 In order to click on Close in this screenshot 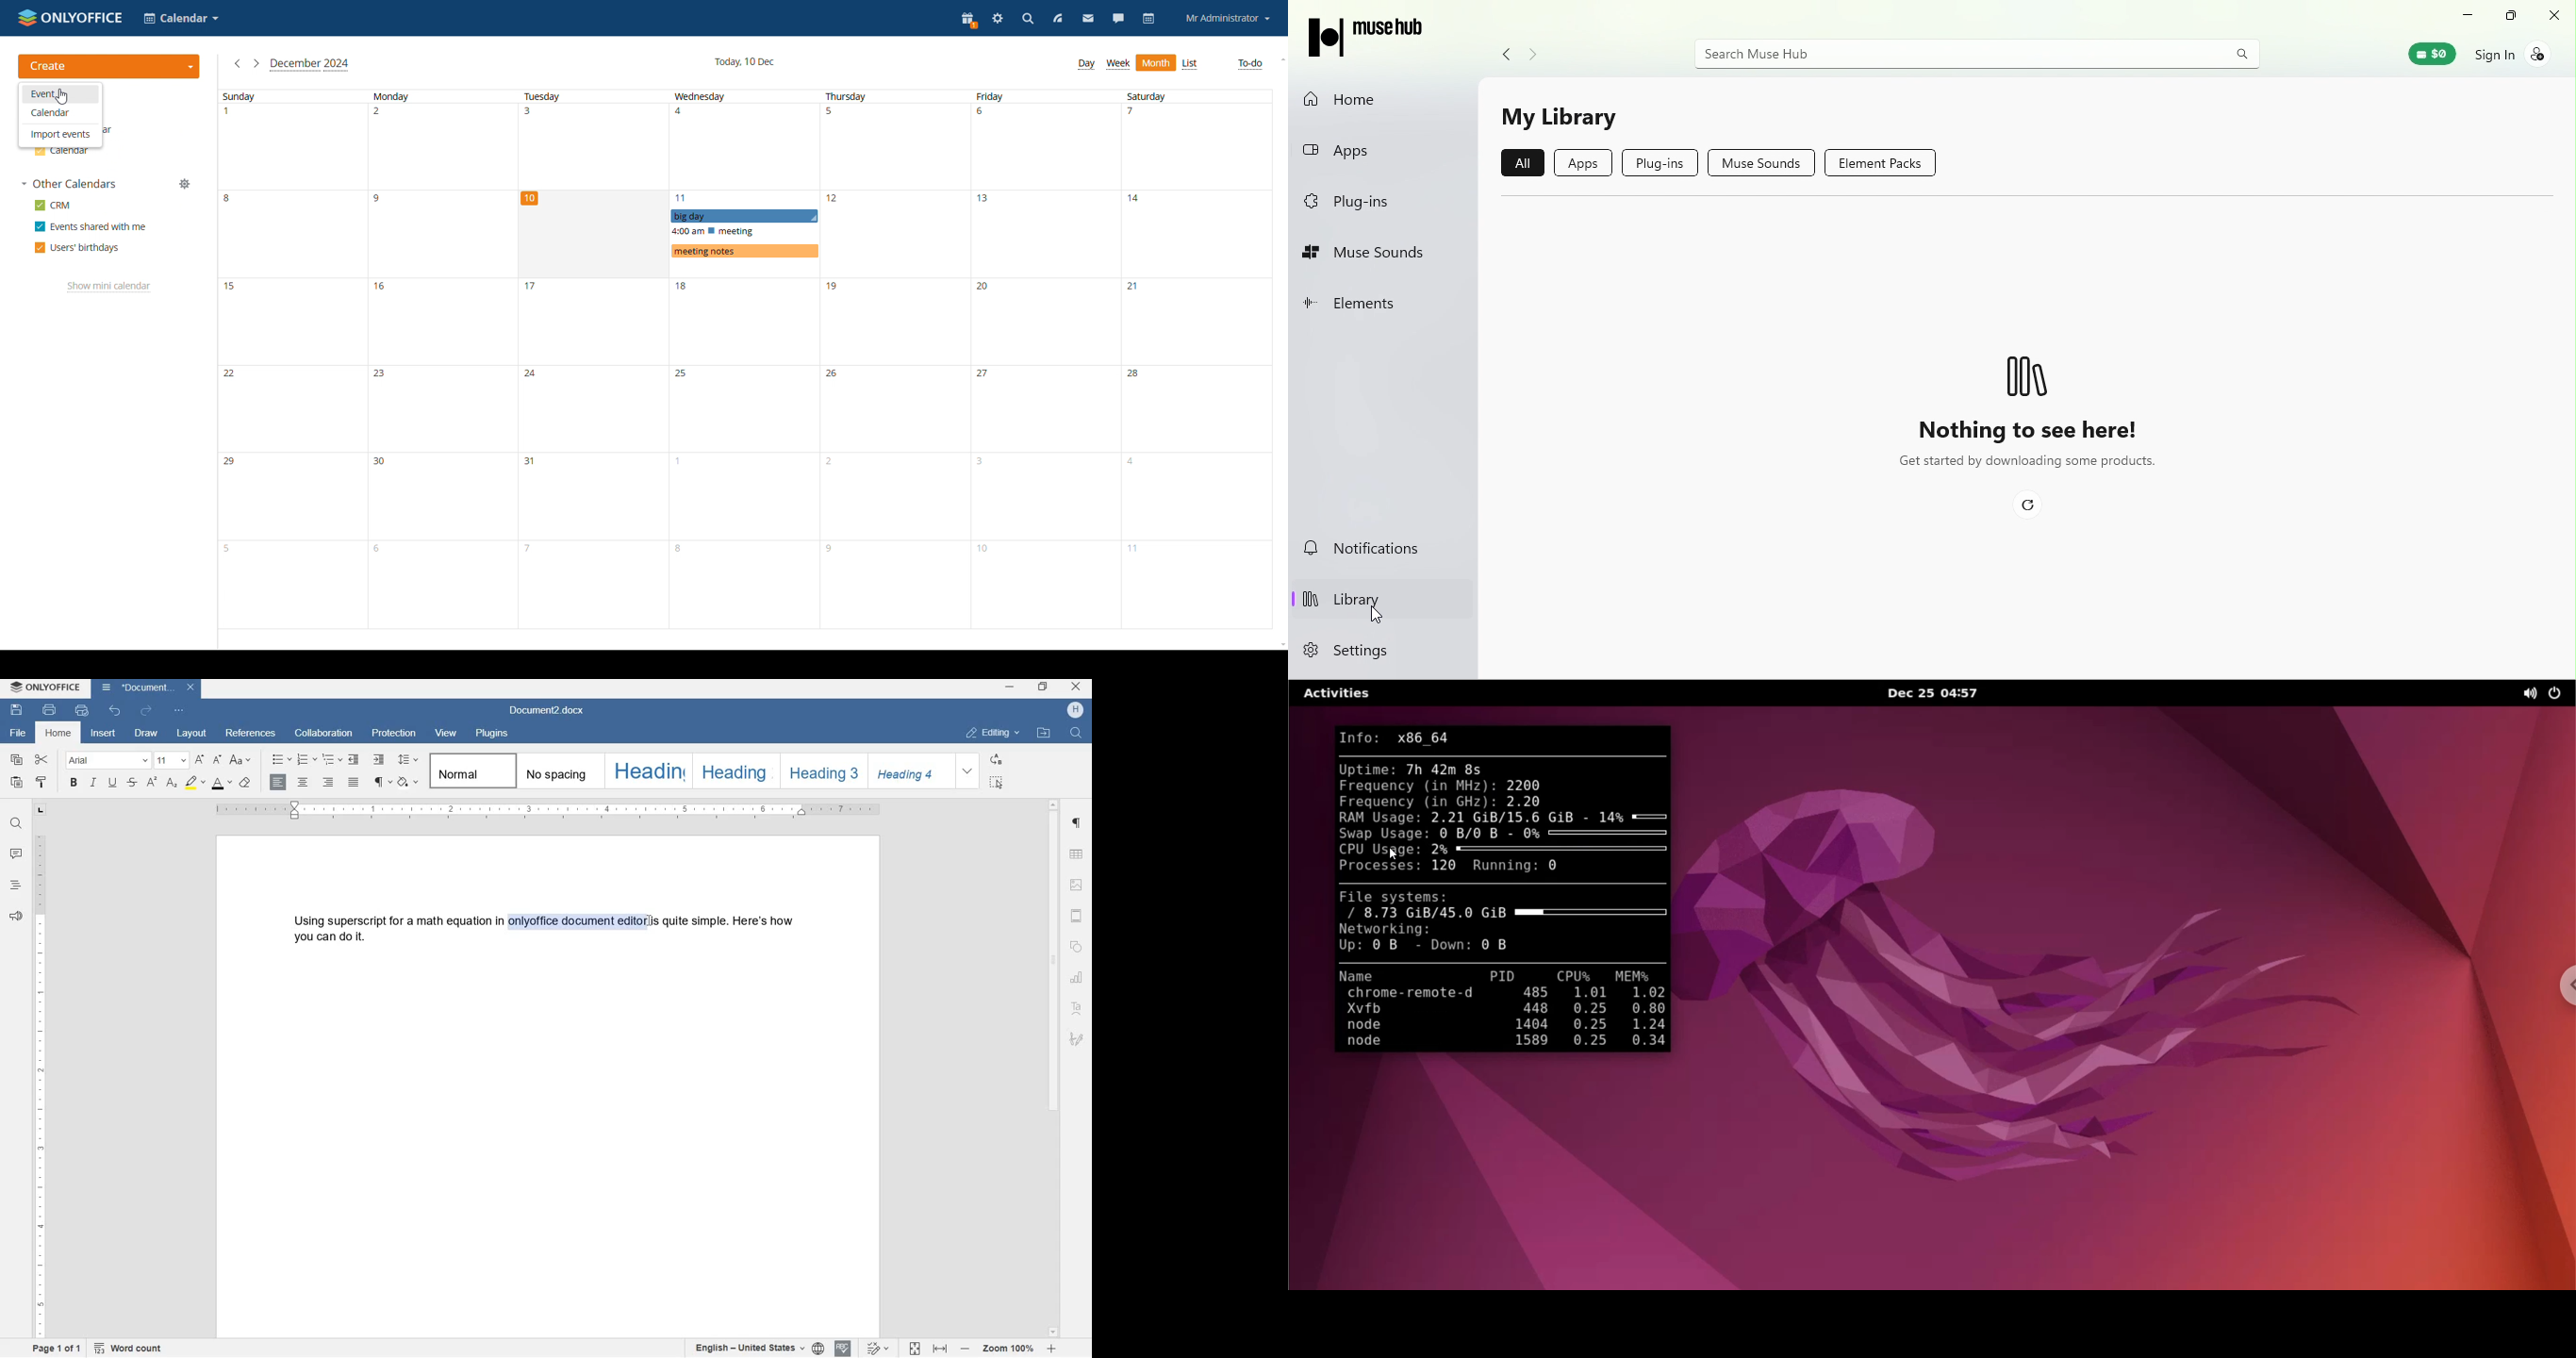, I will do `click(2555, 17)`.